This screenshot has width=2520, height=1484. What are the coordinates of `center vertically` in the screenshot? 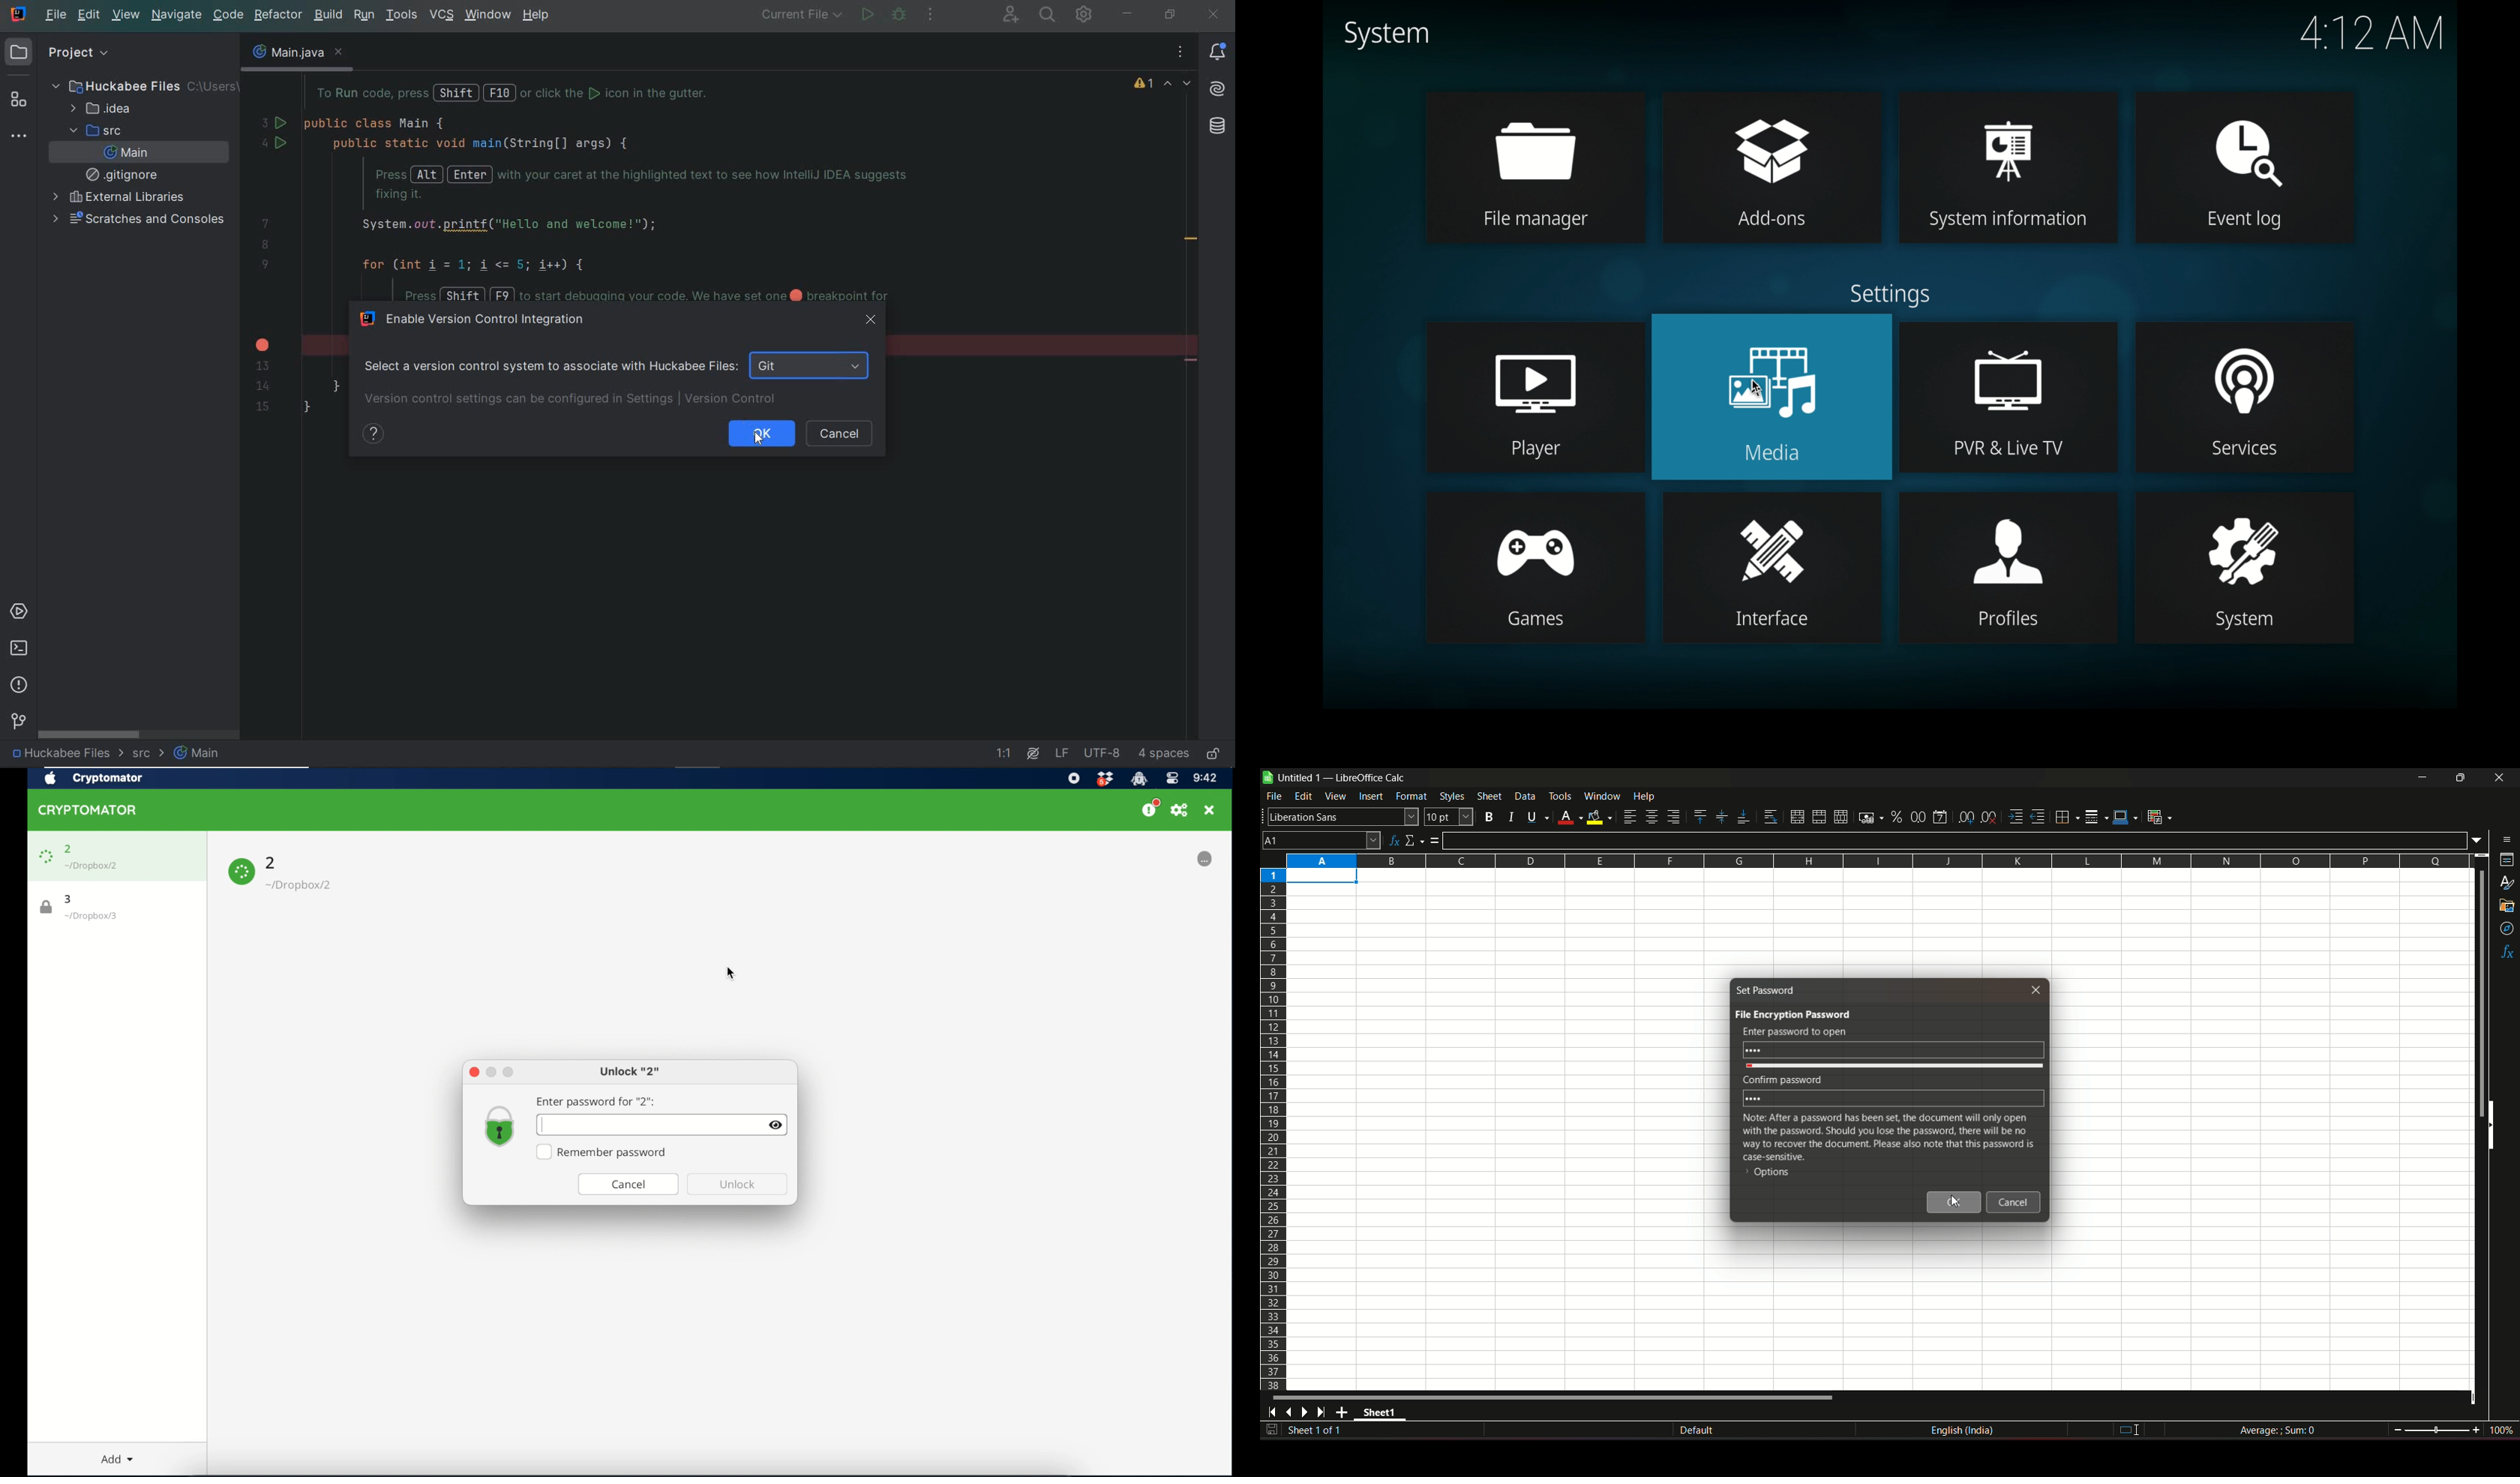 It's located at (1721, 817).